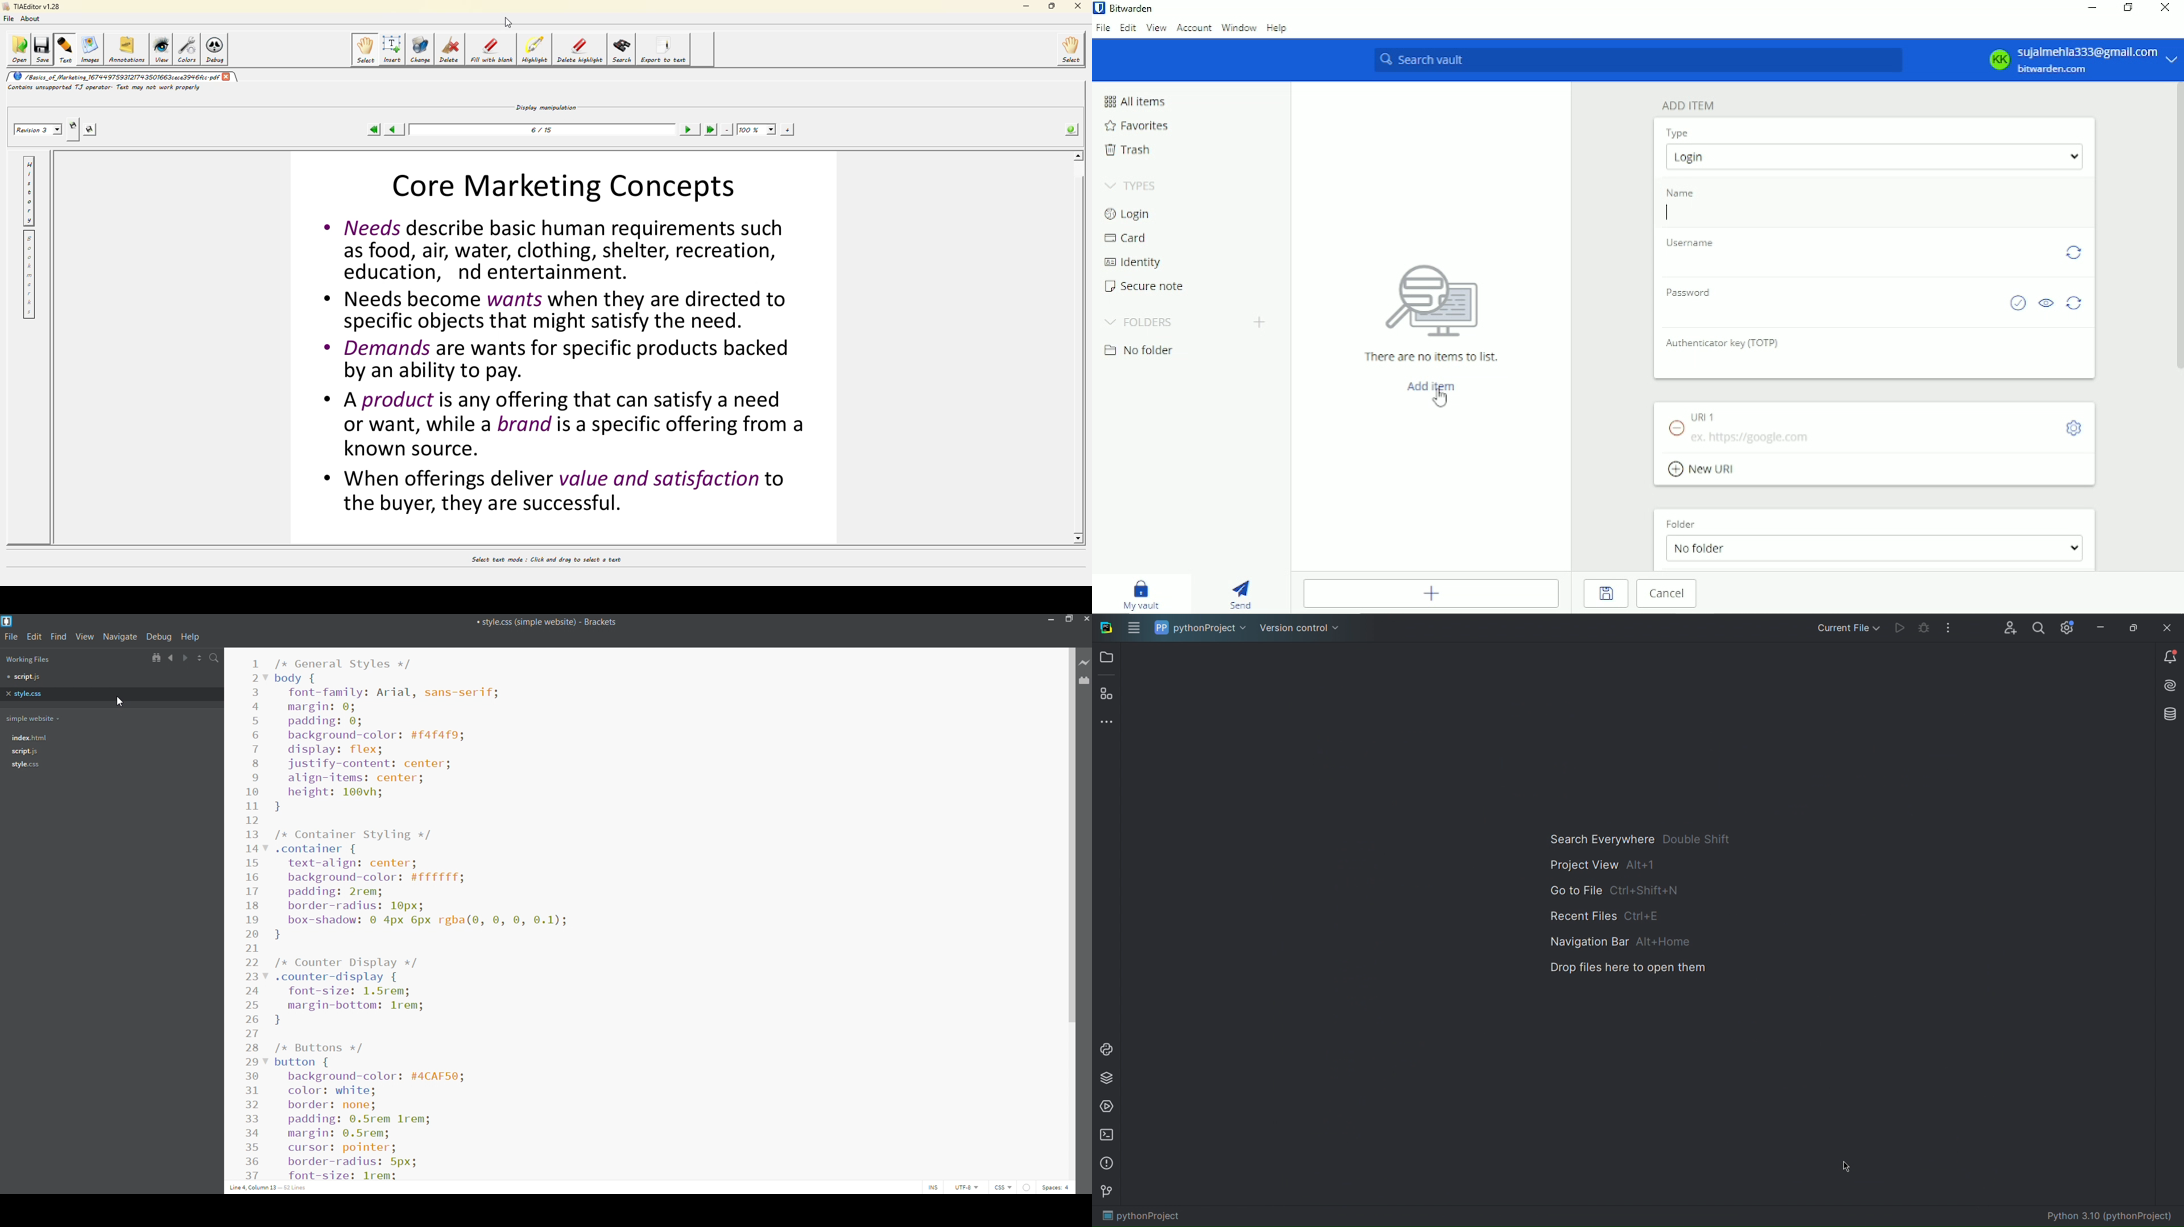 The image size is (2184, 1232). Describe the element at coordinates (1431, 386) in the screenshot. I see `Add item` at that location.